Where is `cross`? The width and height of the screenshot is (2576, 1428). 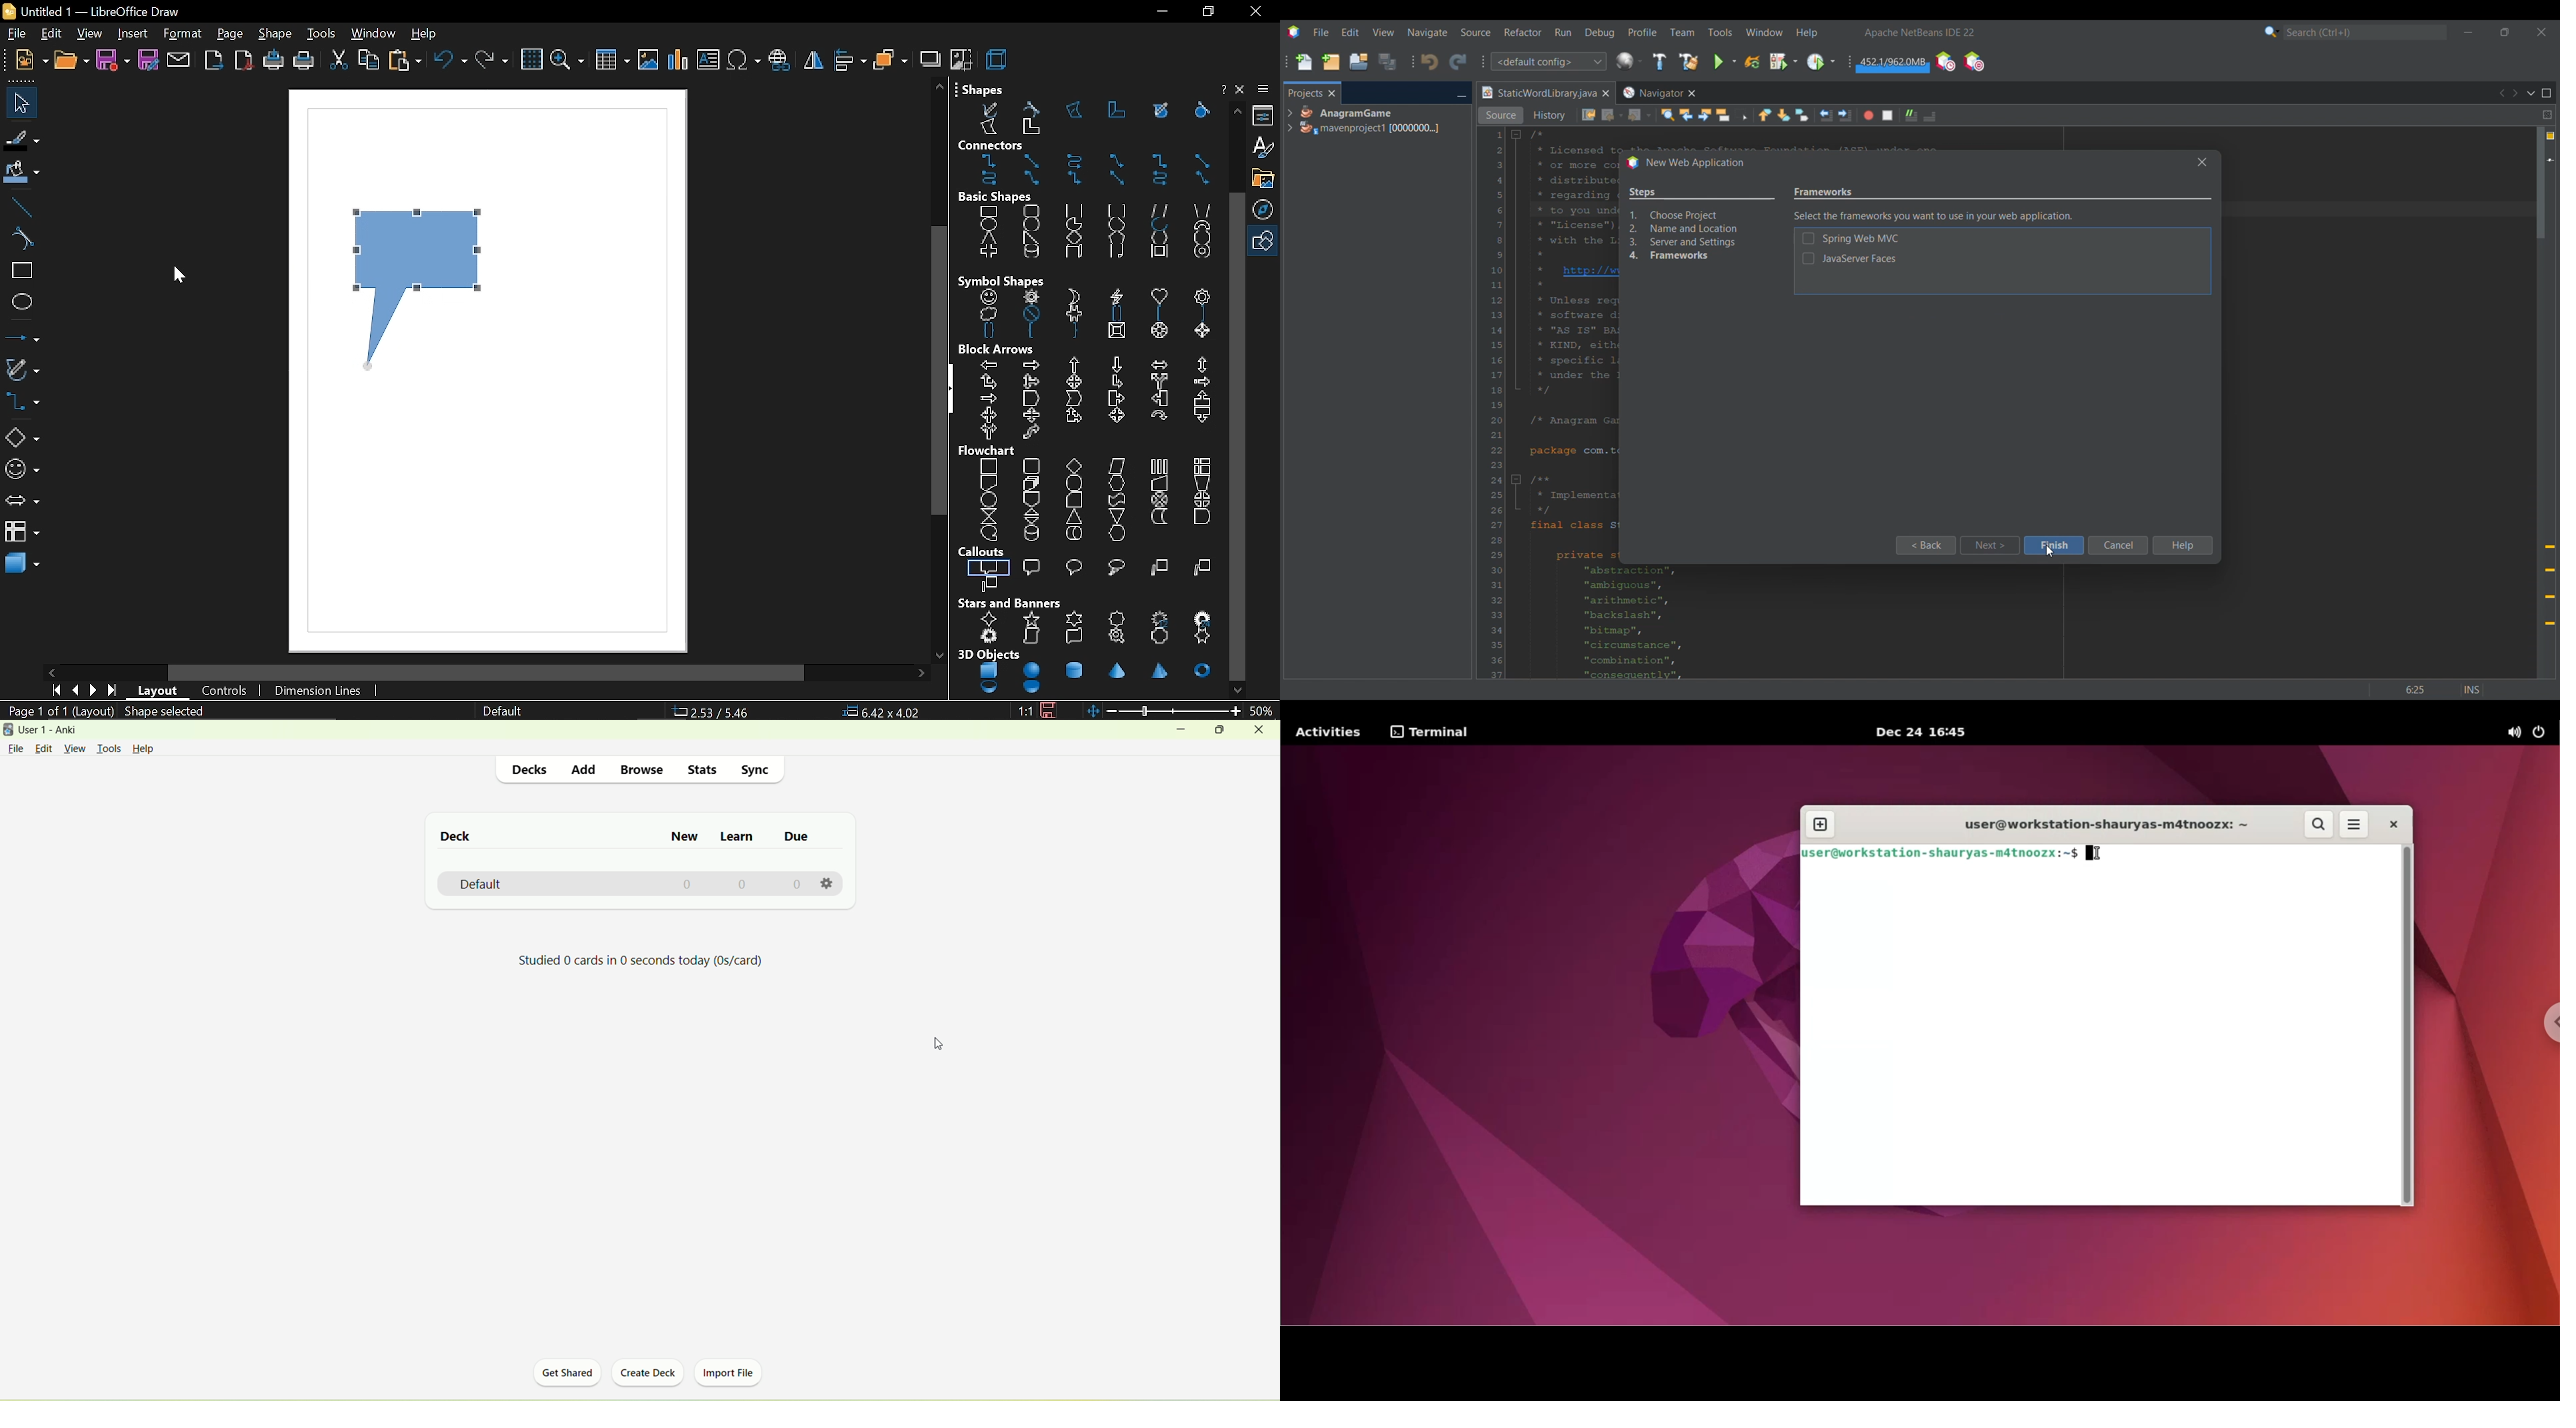 cross is located at coordinates (986, 253).